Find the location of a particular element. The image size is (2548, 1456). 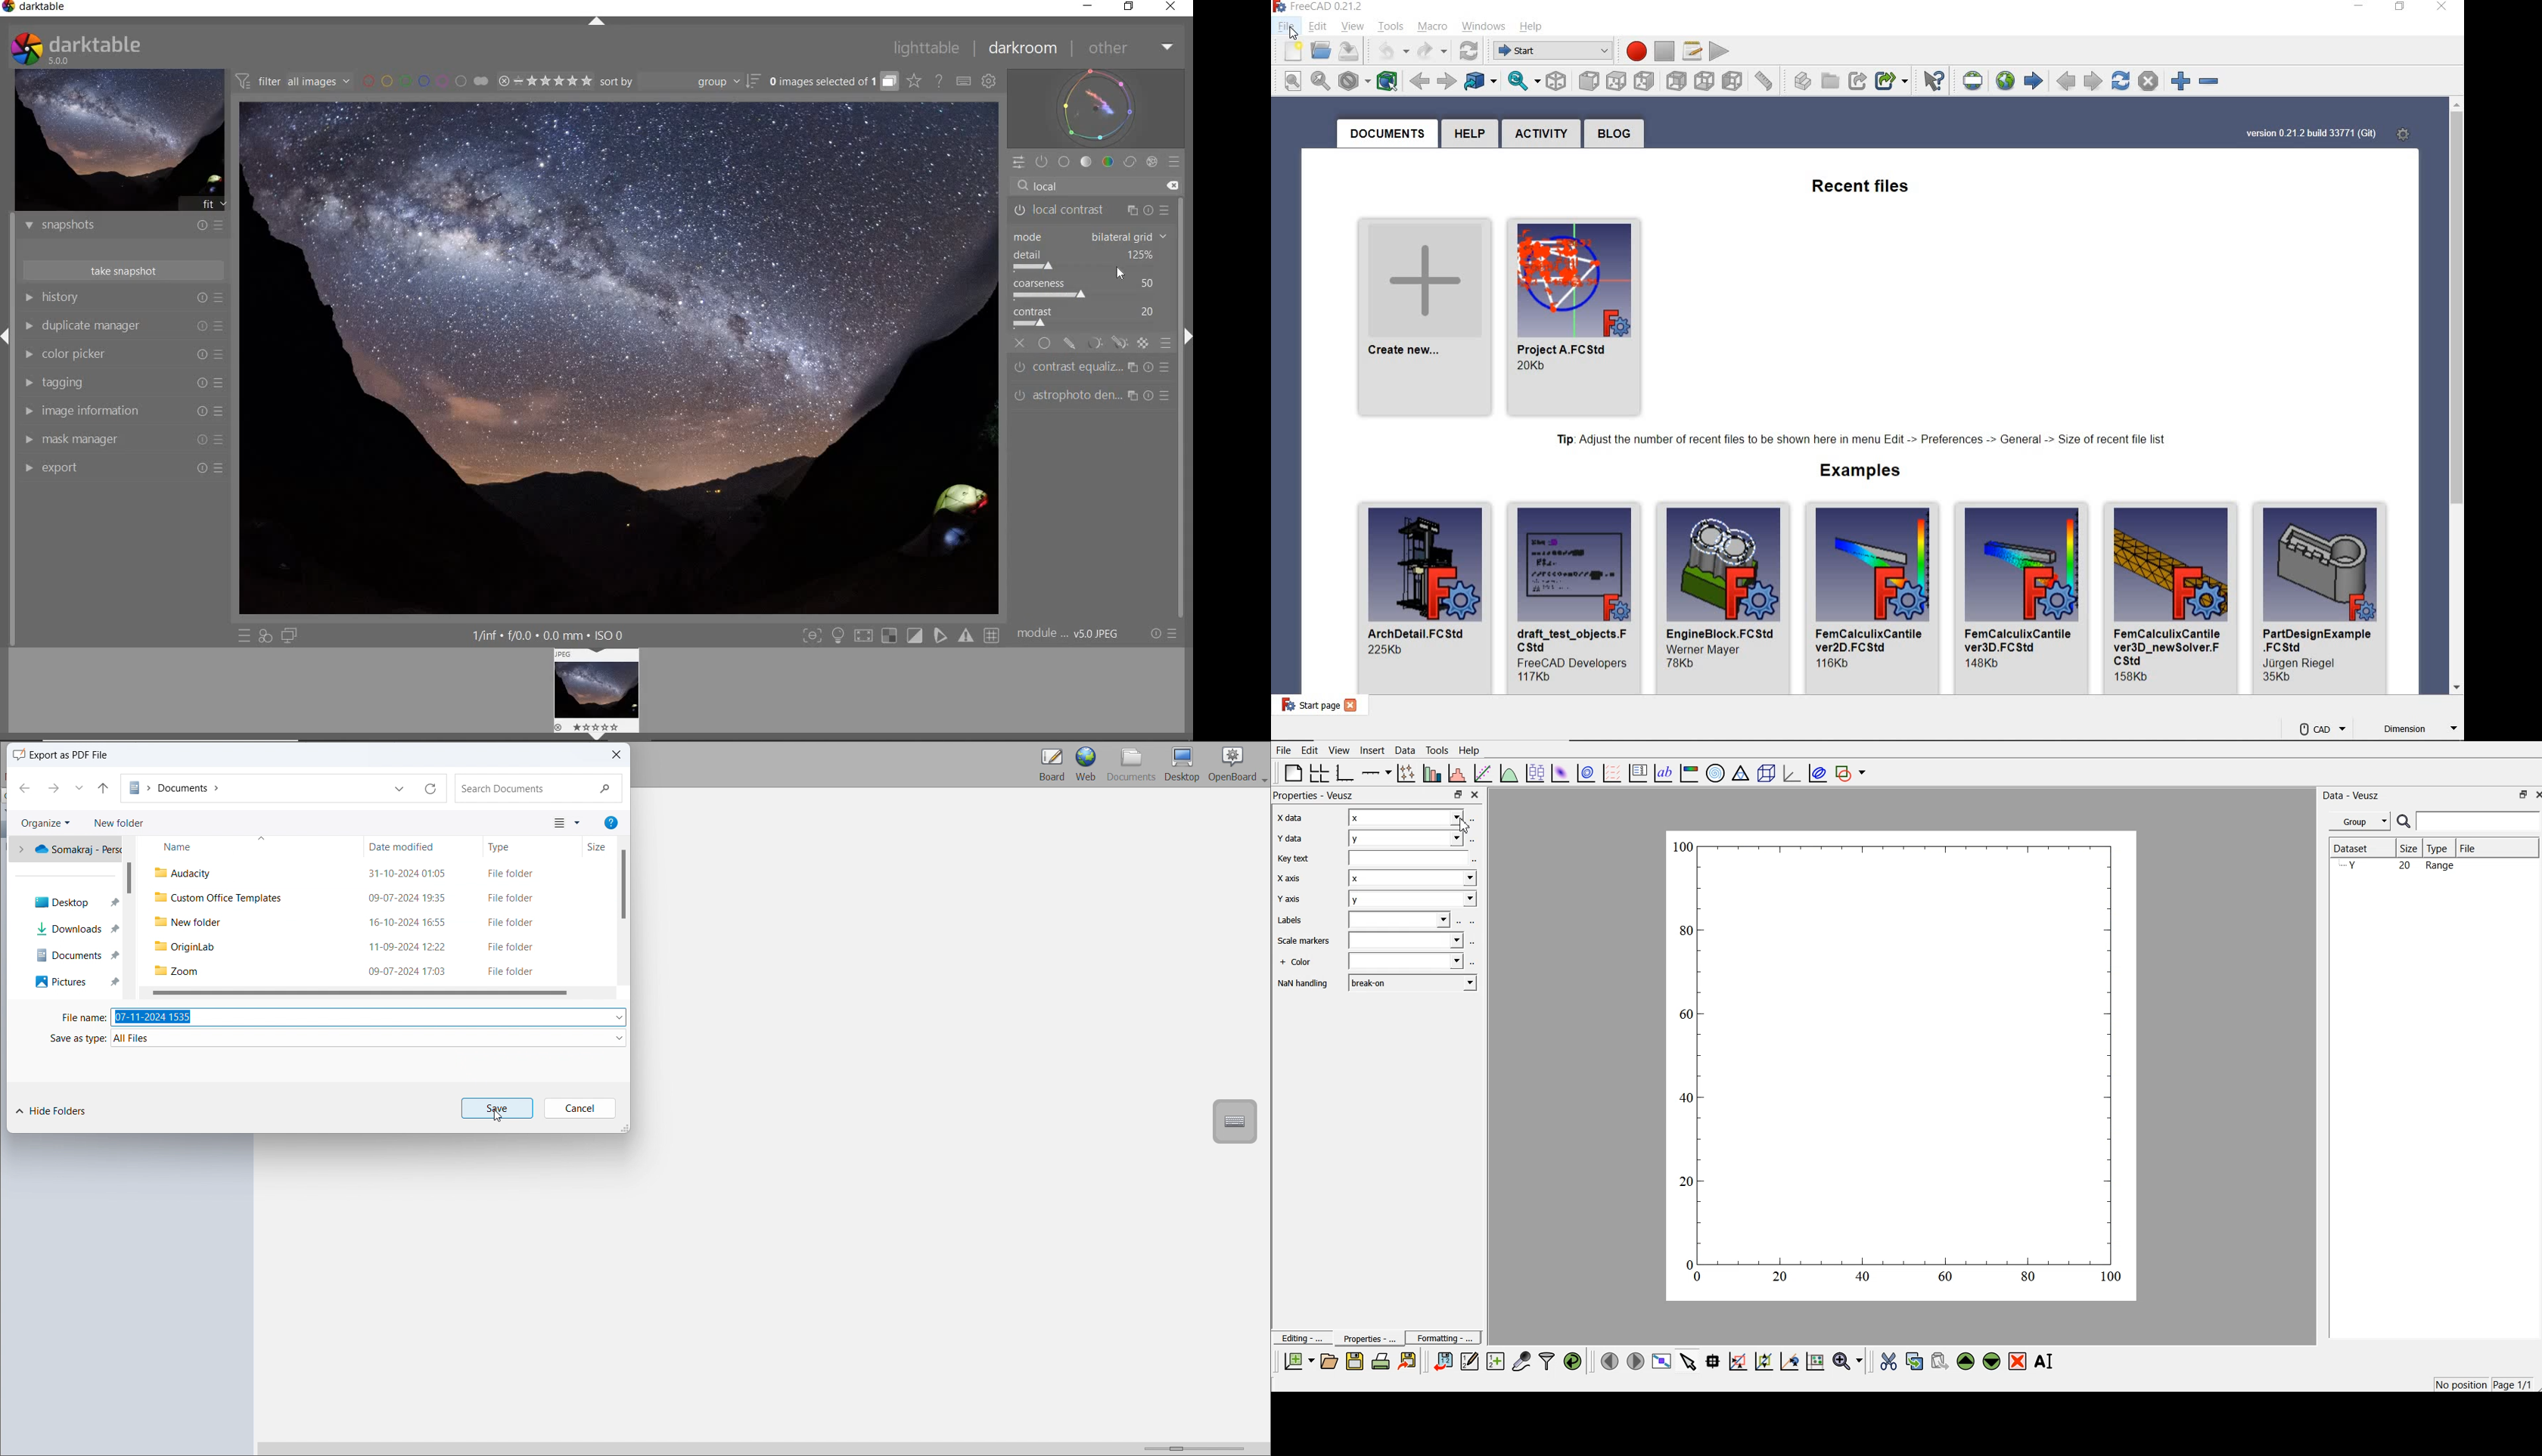

REAR is located at coordinates (1677, 82).